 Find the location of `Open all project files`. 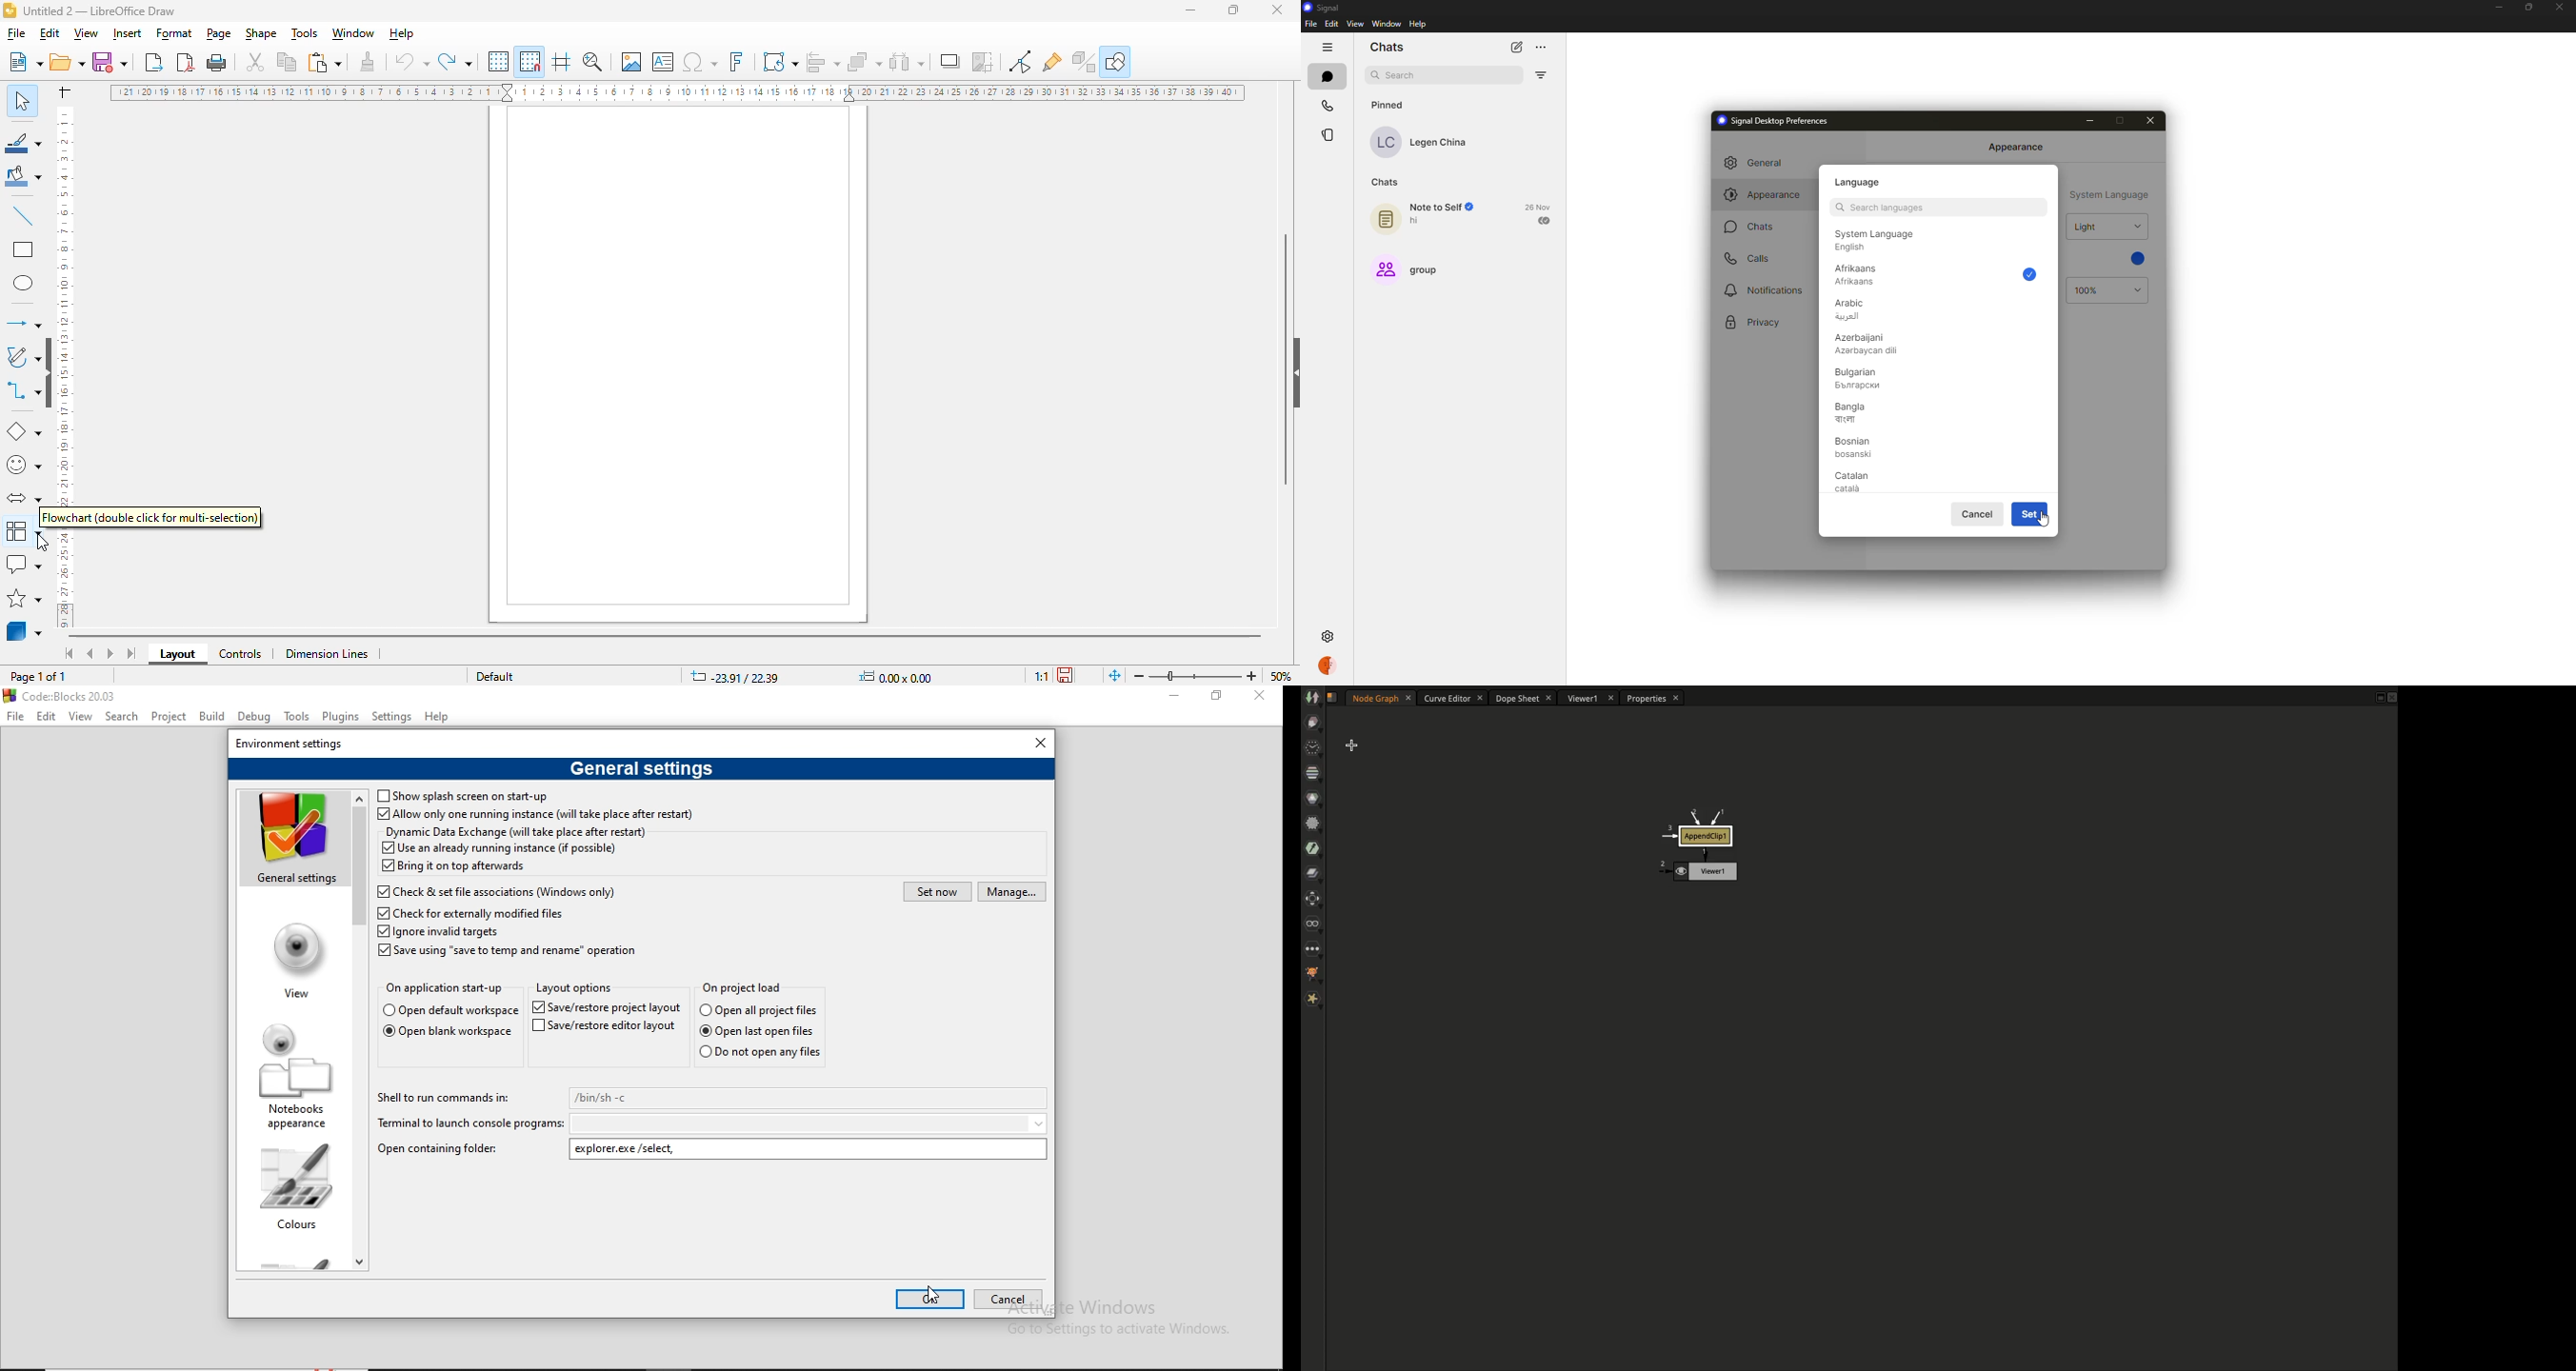

Open all project files is located at coordinates (759, 1009).